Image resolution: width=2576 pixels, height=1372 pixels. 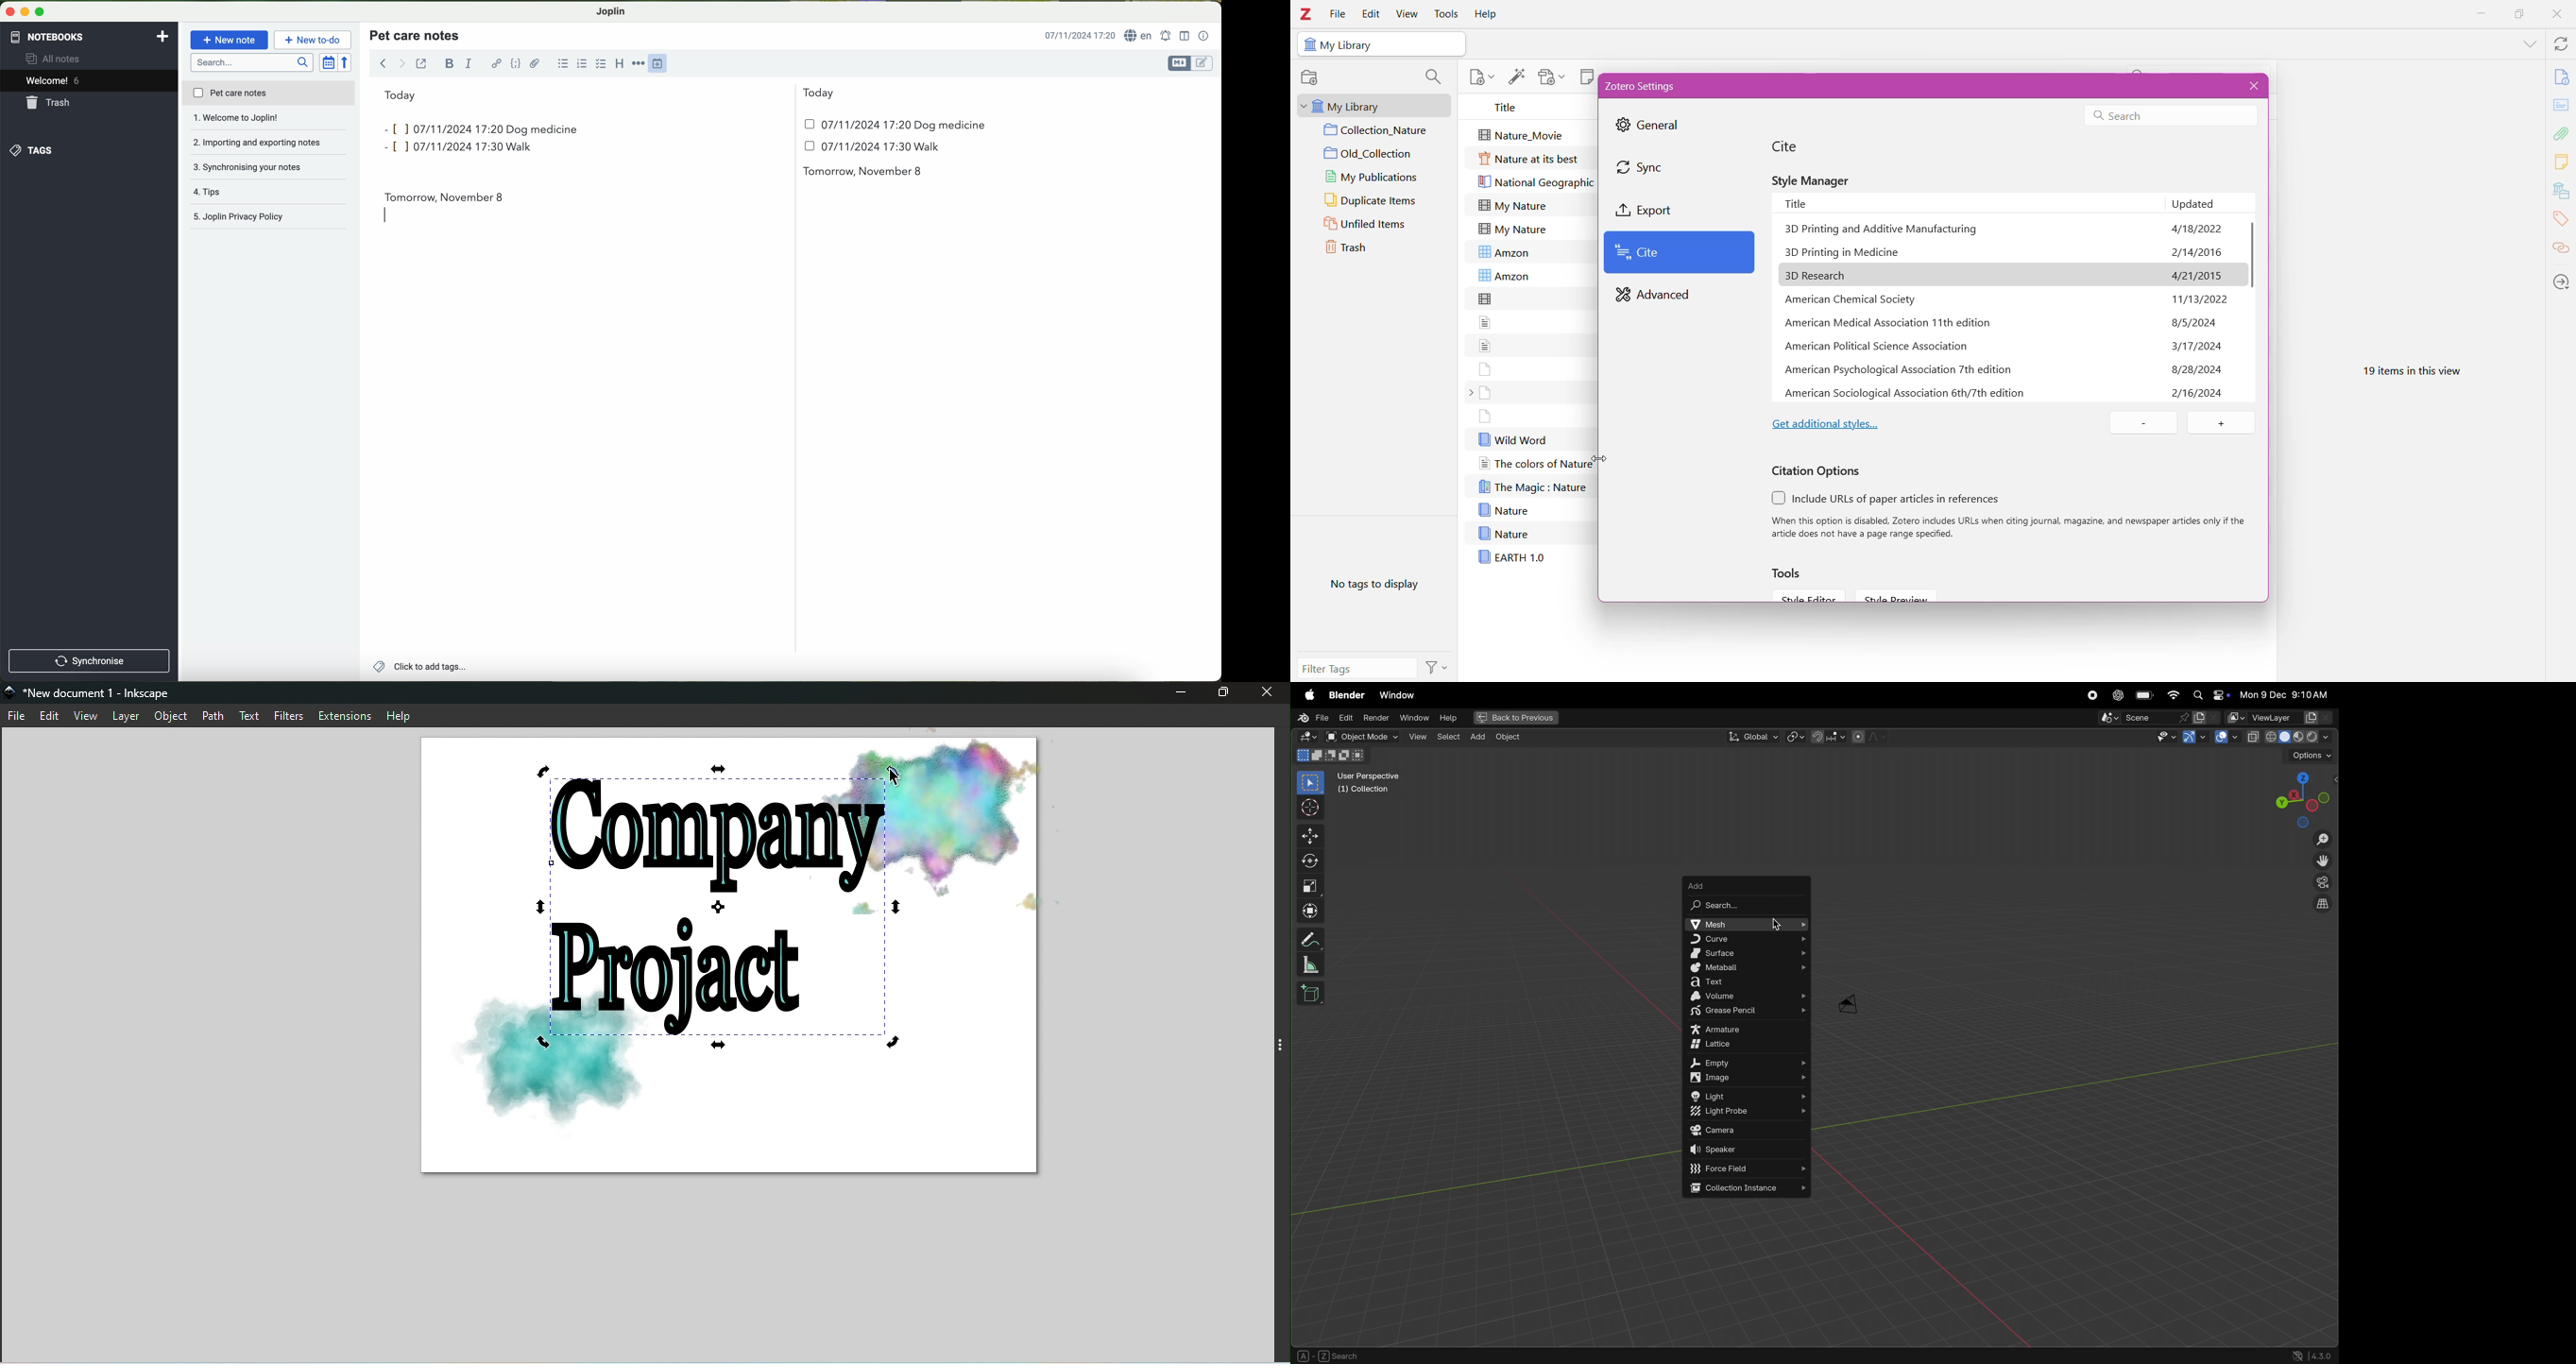 What do you see at coordinates (1177, 694) in the screenshot?
I see `Minimize` at bounding box center [1177, 694].